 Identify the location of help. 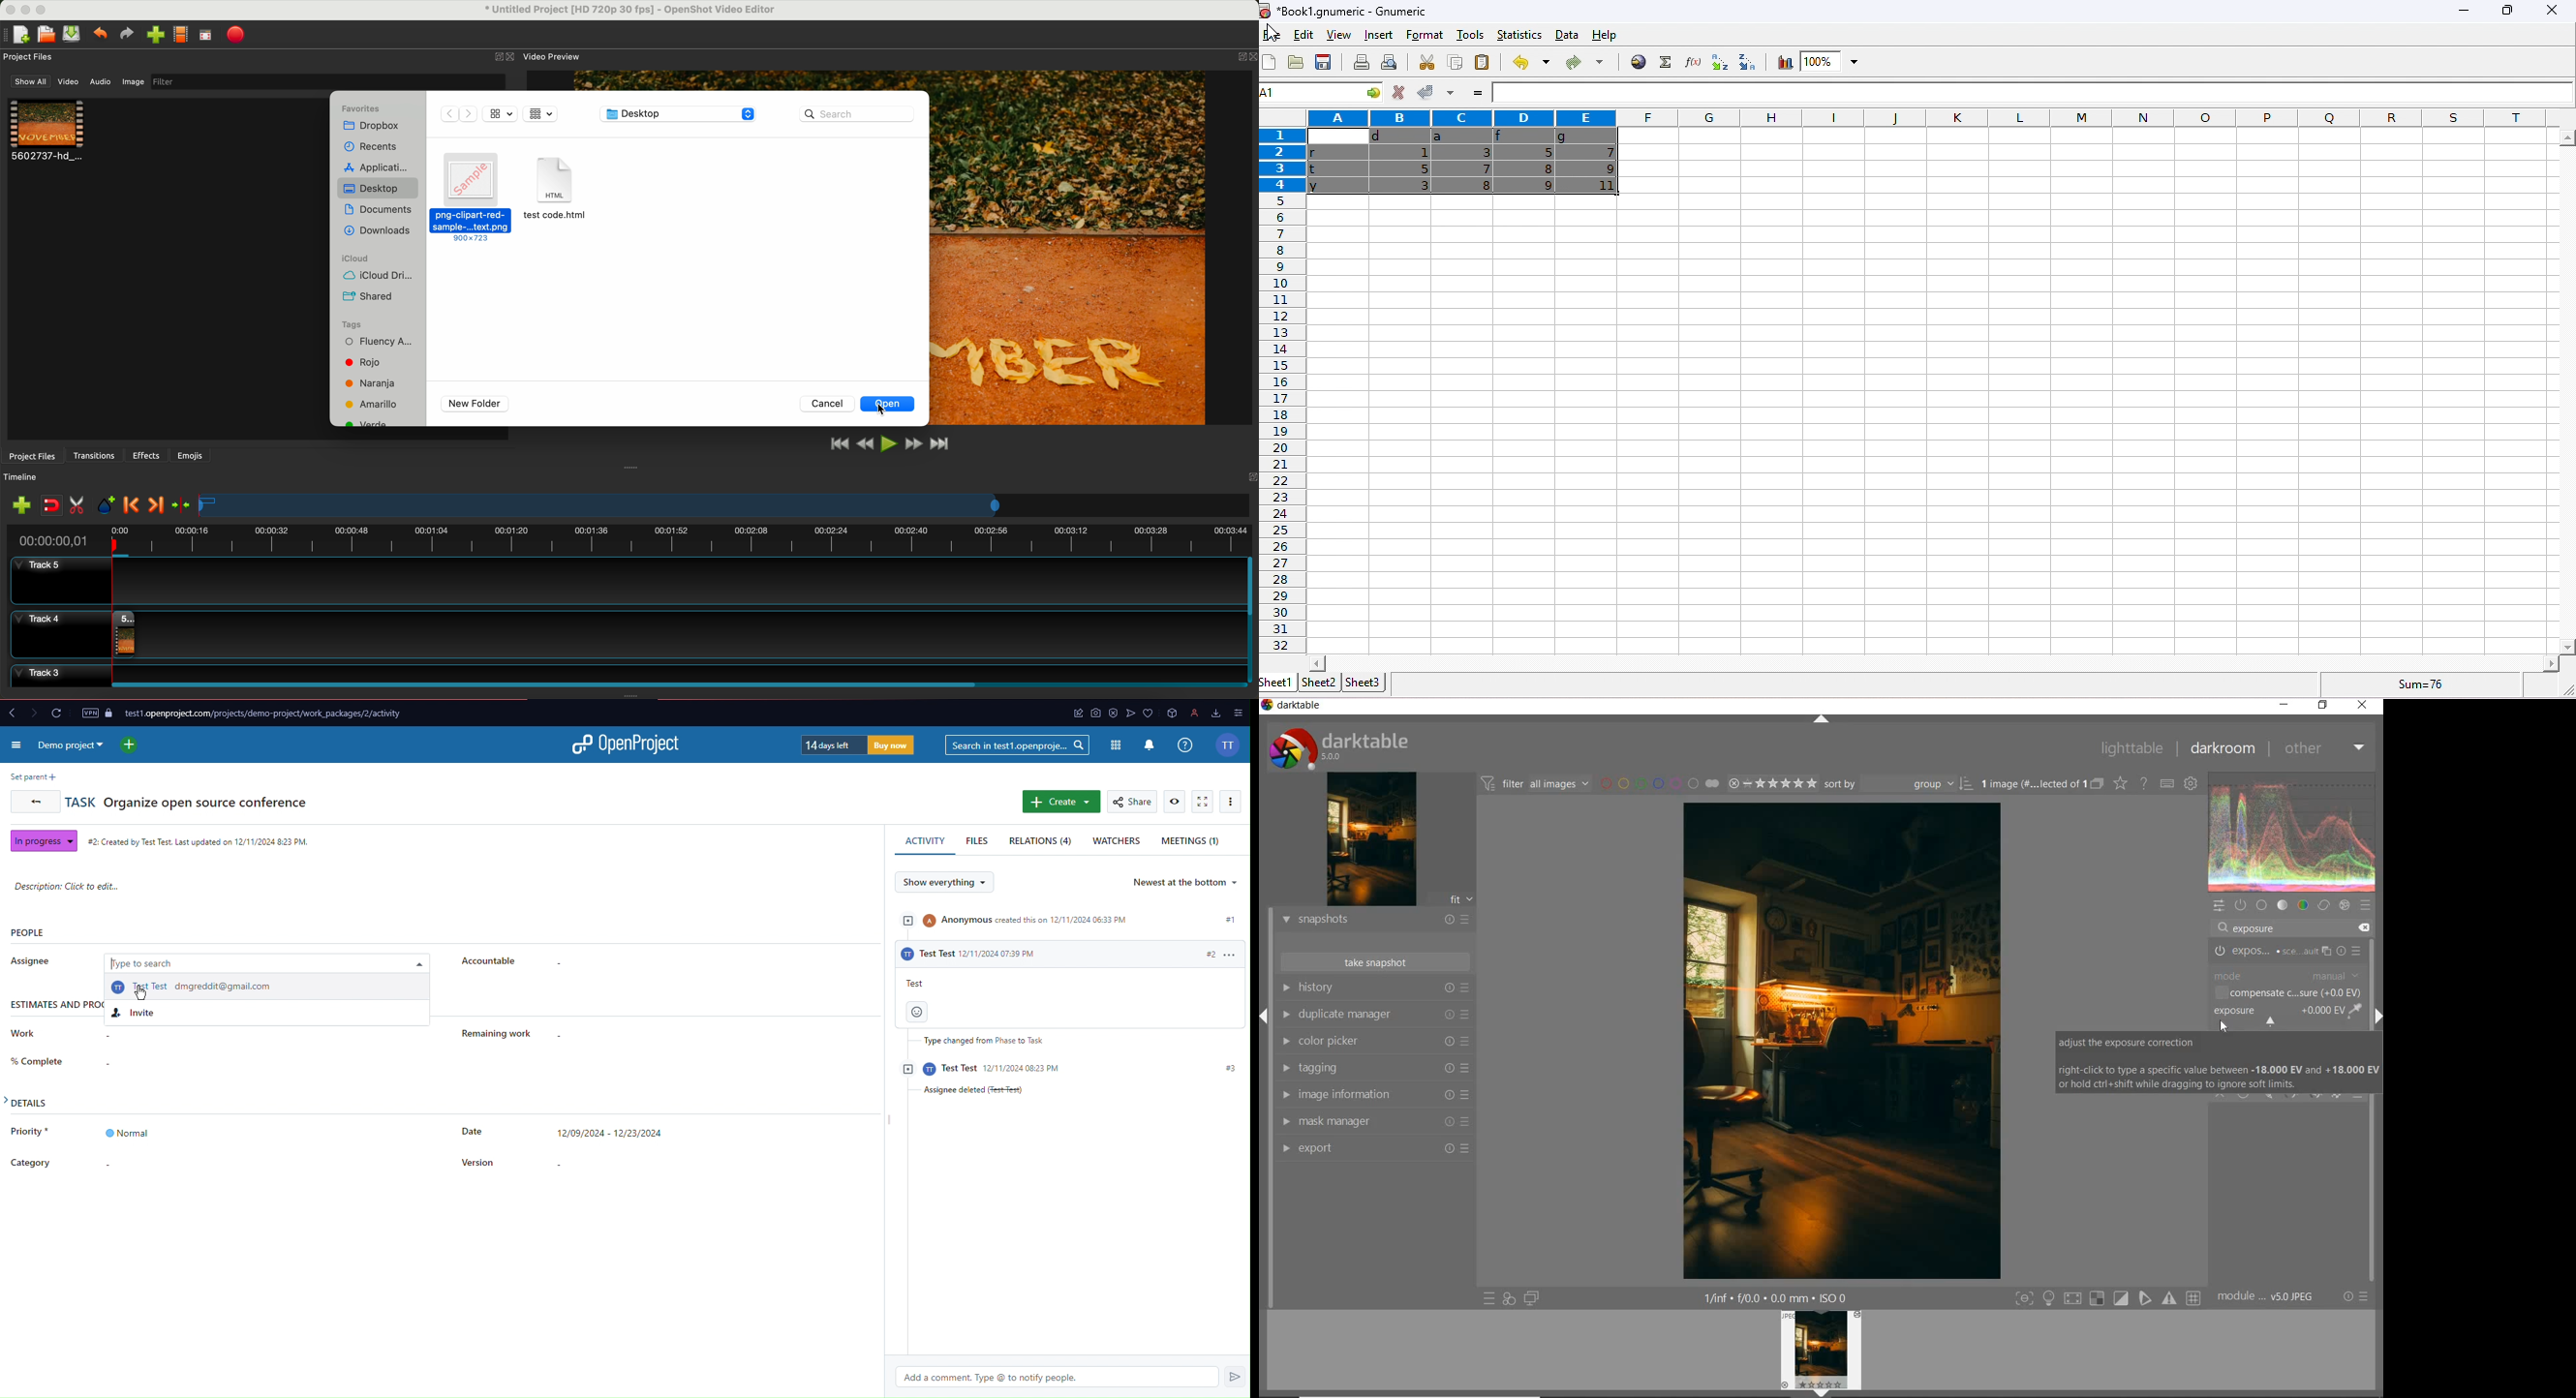
(1612, 37).